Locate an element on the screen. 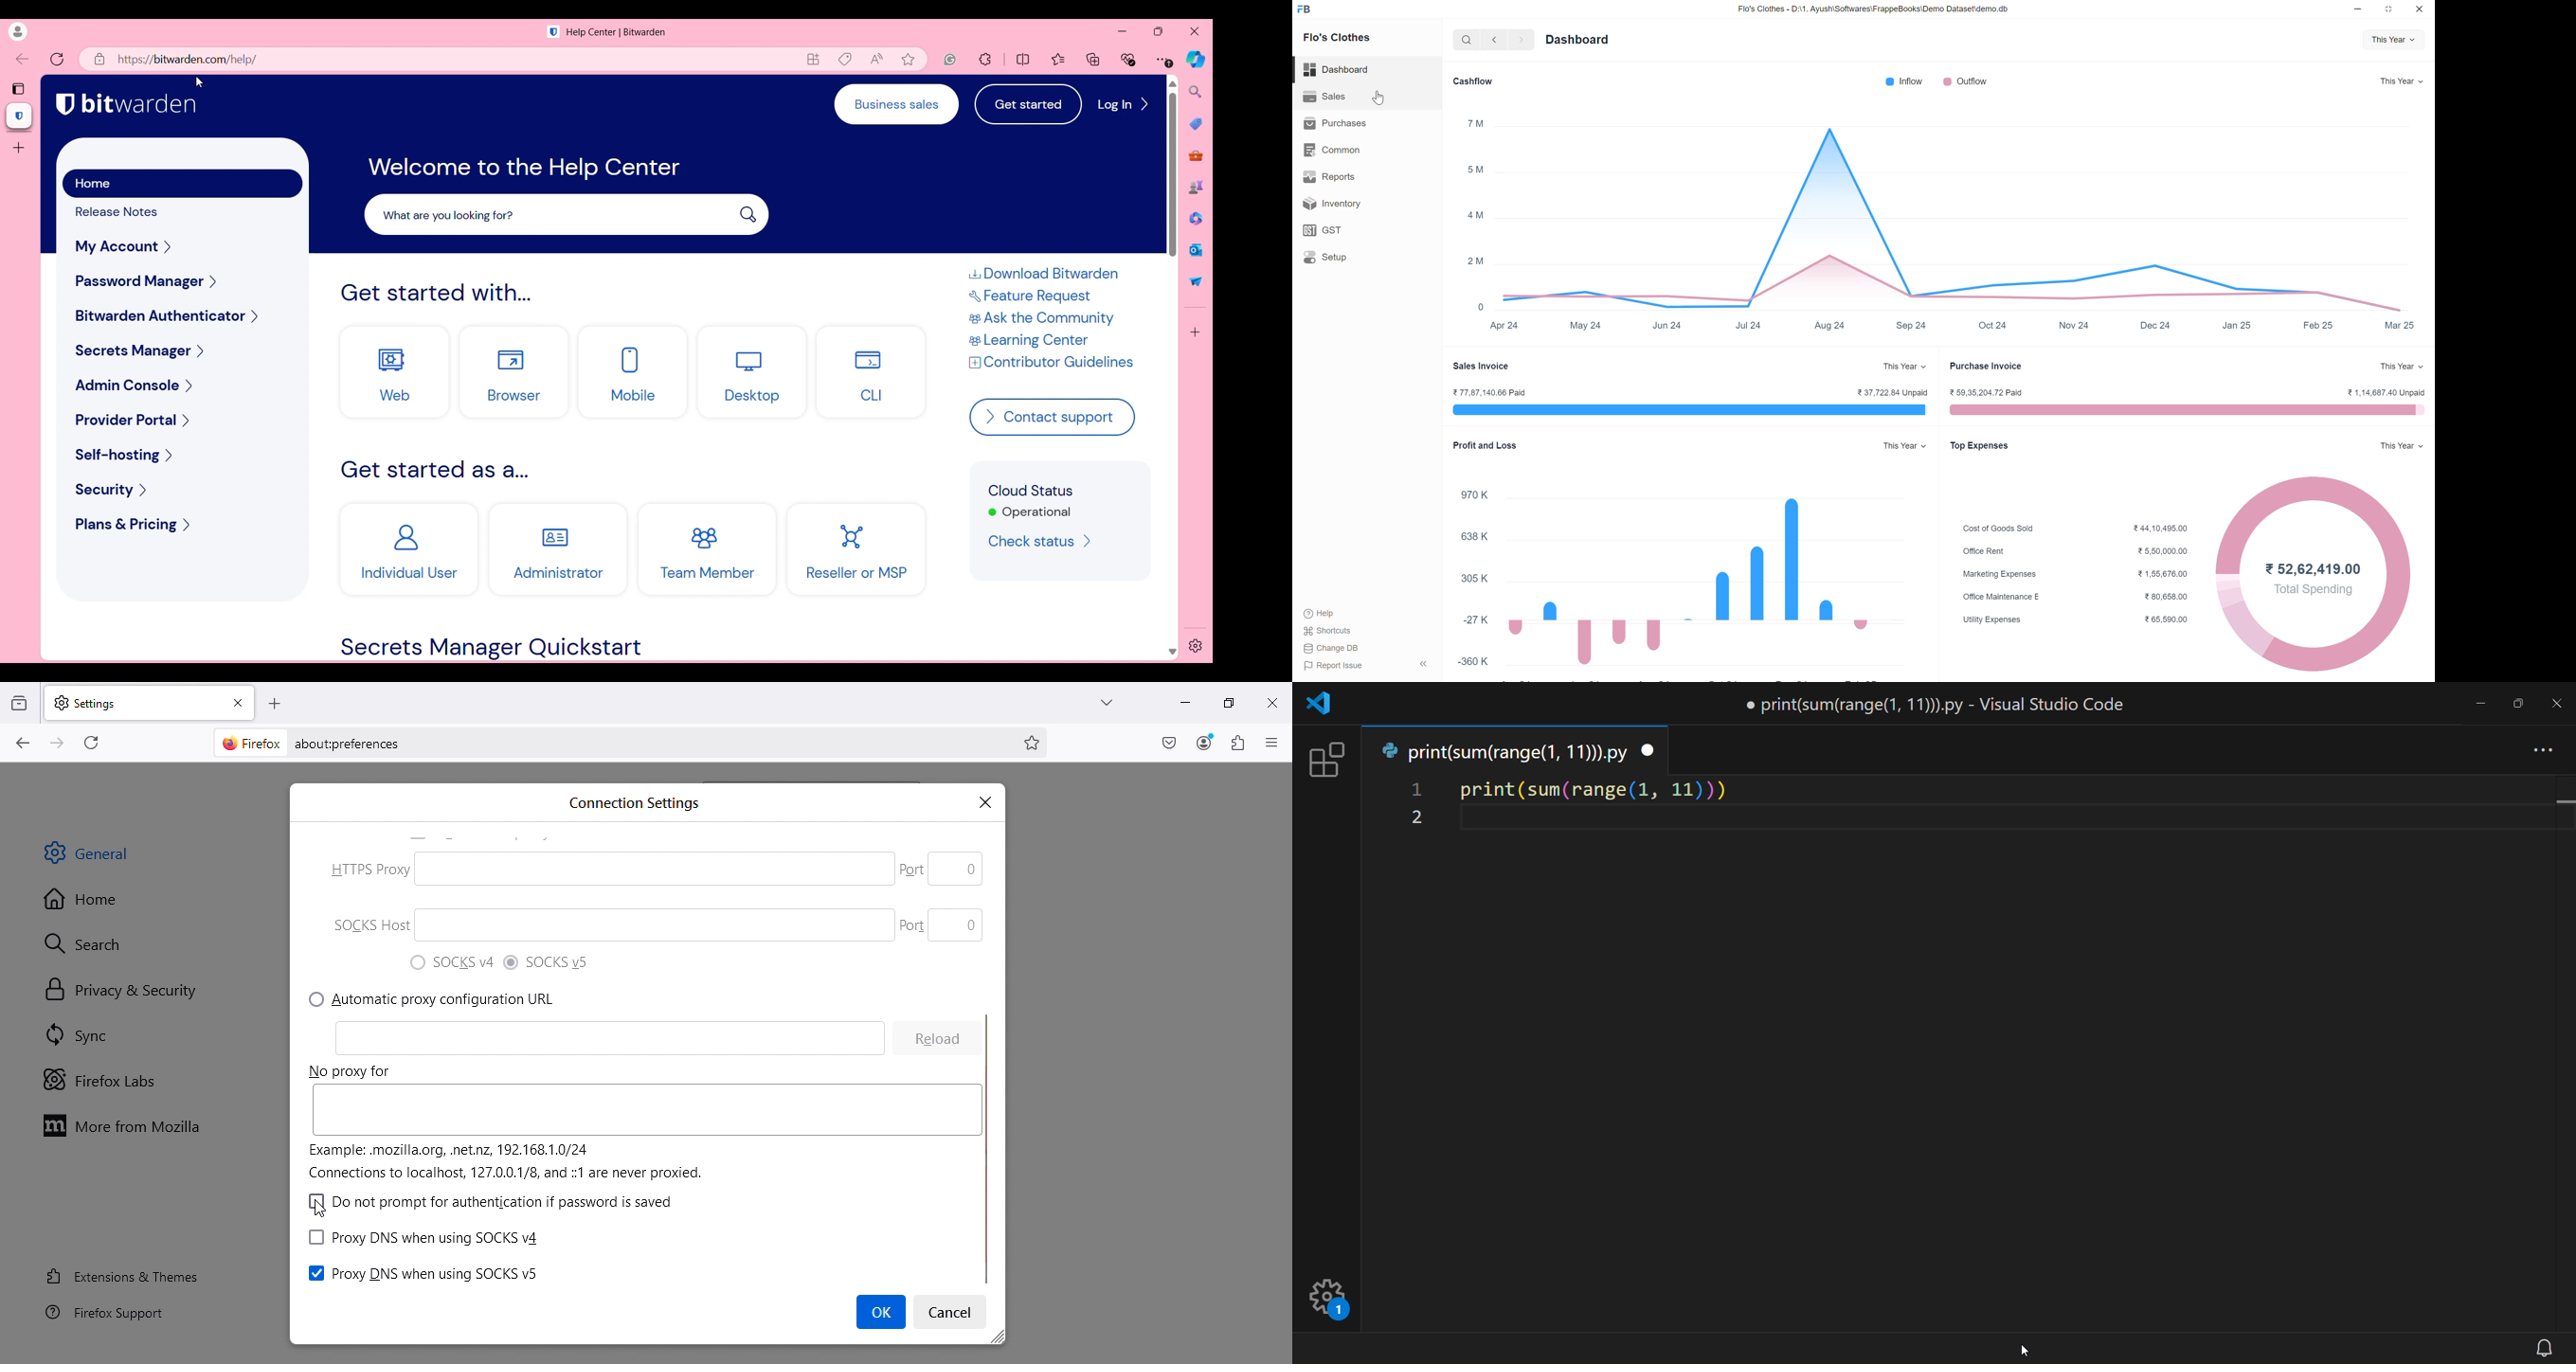  Purchases  is located at coordinates (1344, 124).